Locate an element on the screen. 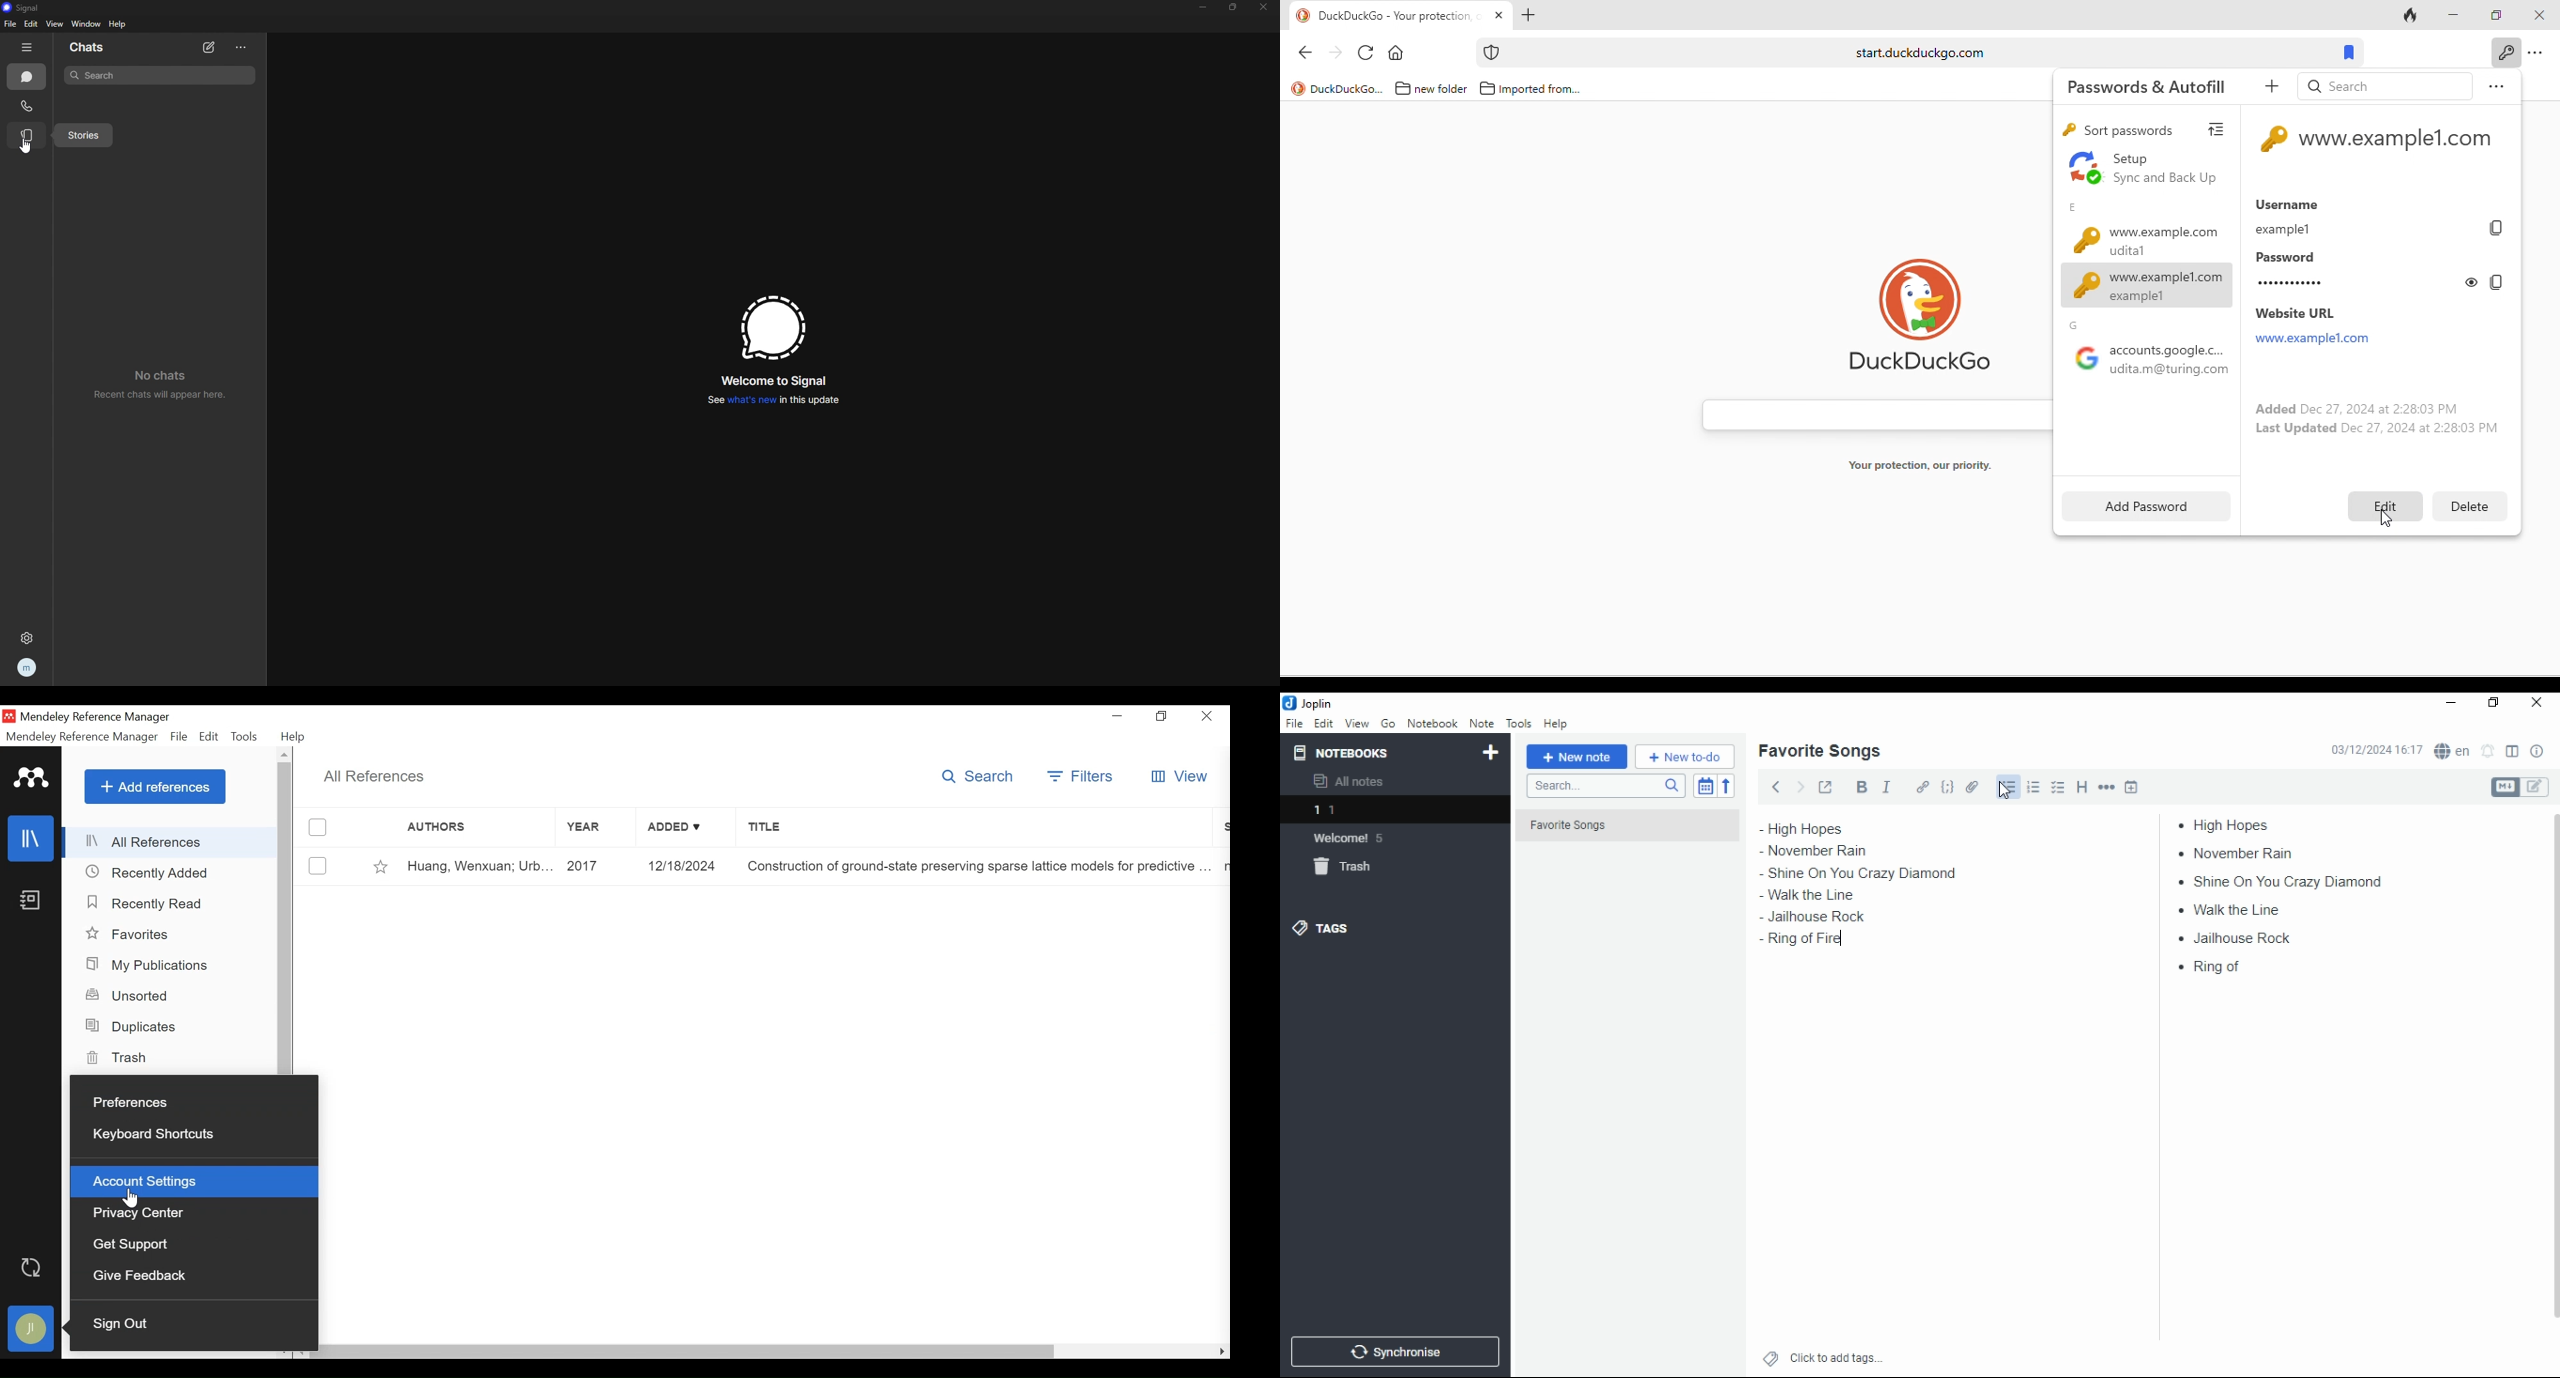 The height and width of the screenshot is (1400, 2576). Keyboards Shortcuts is located at coordinates (190, 1135).